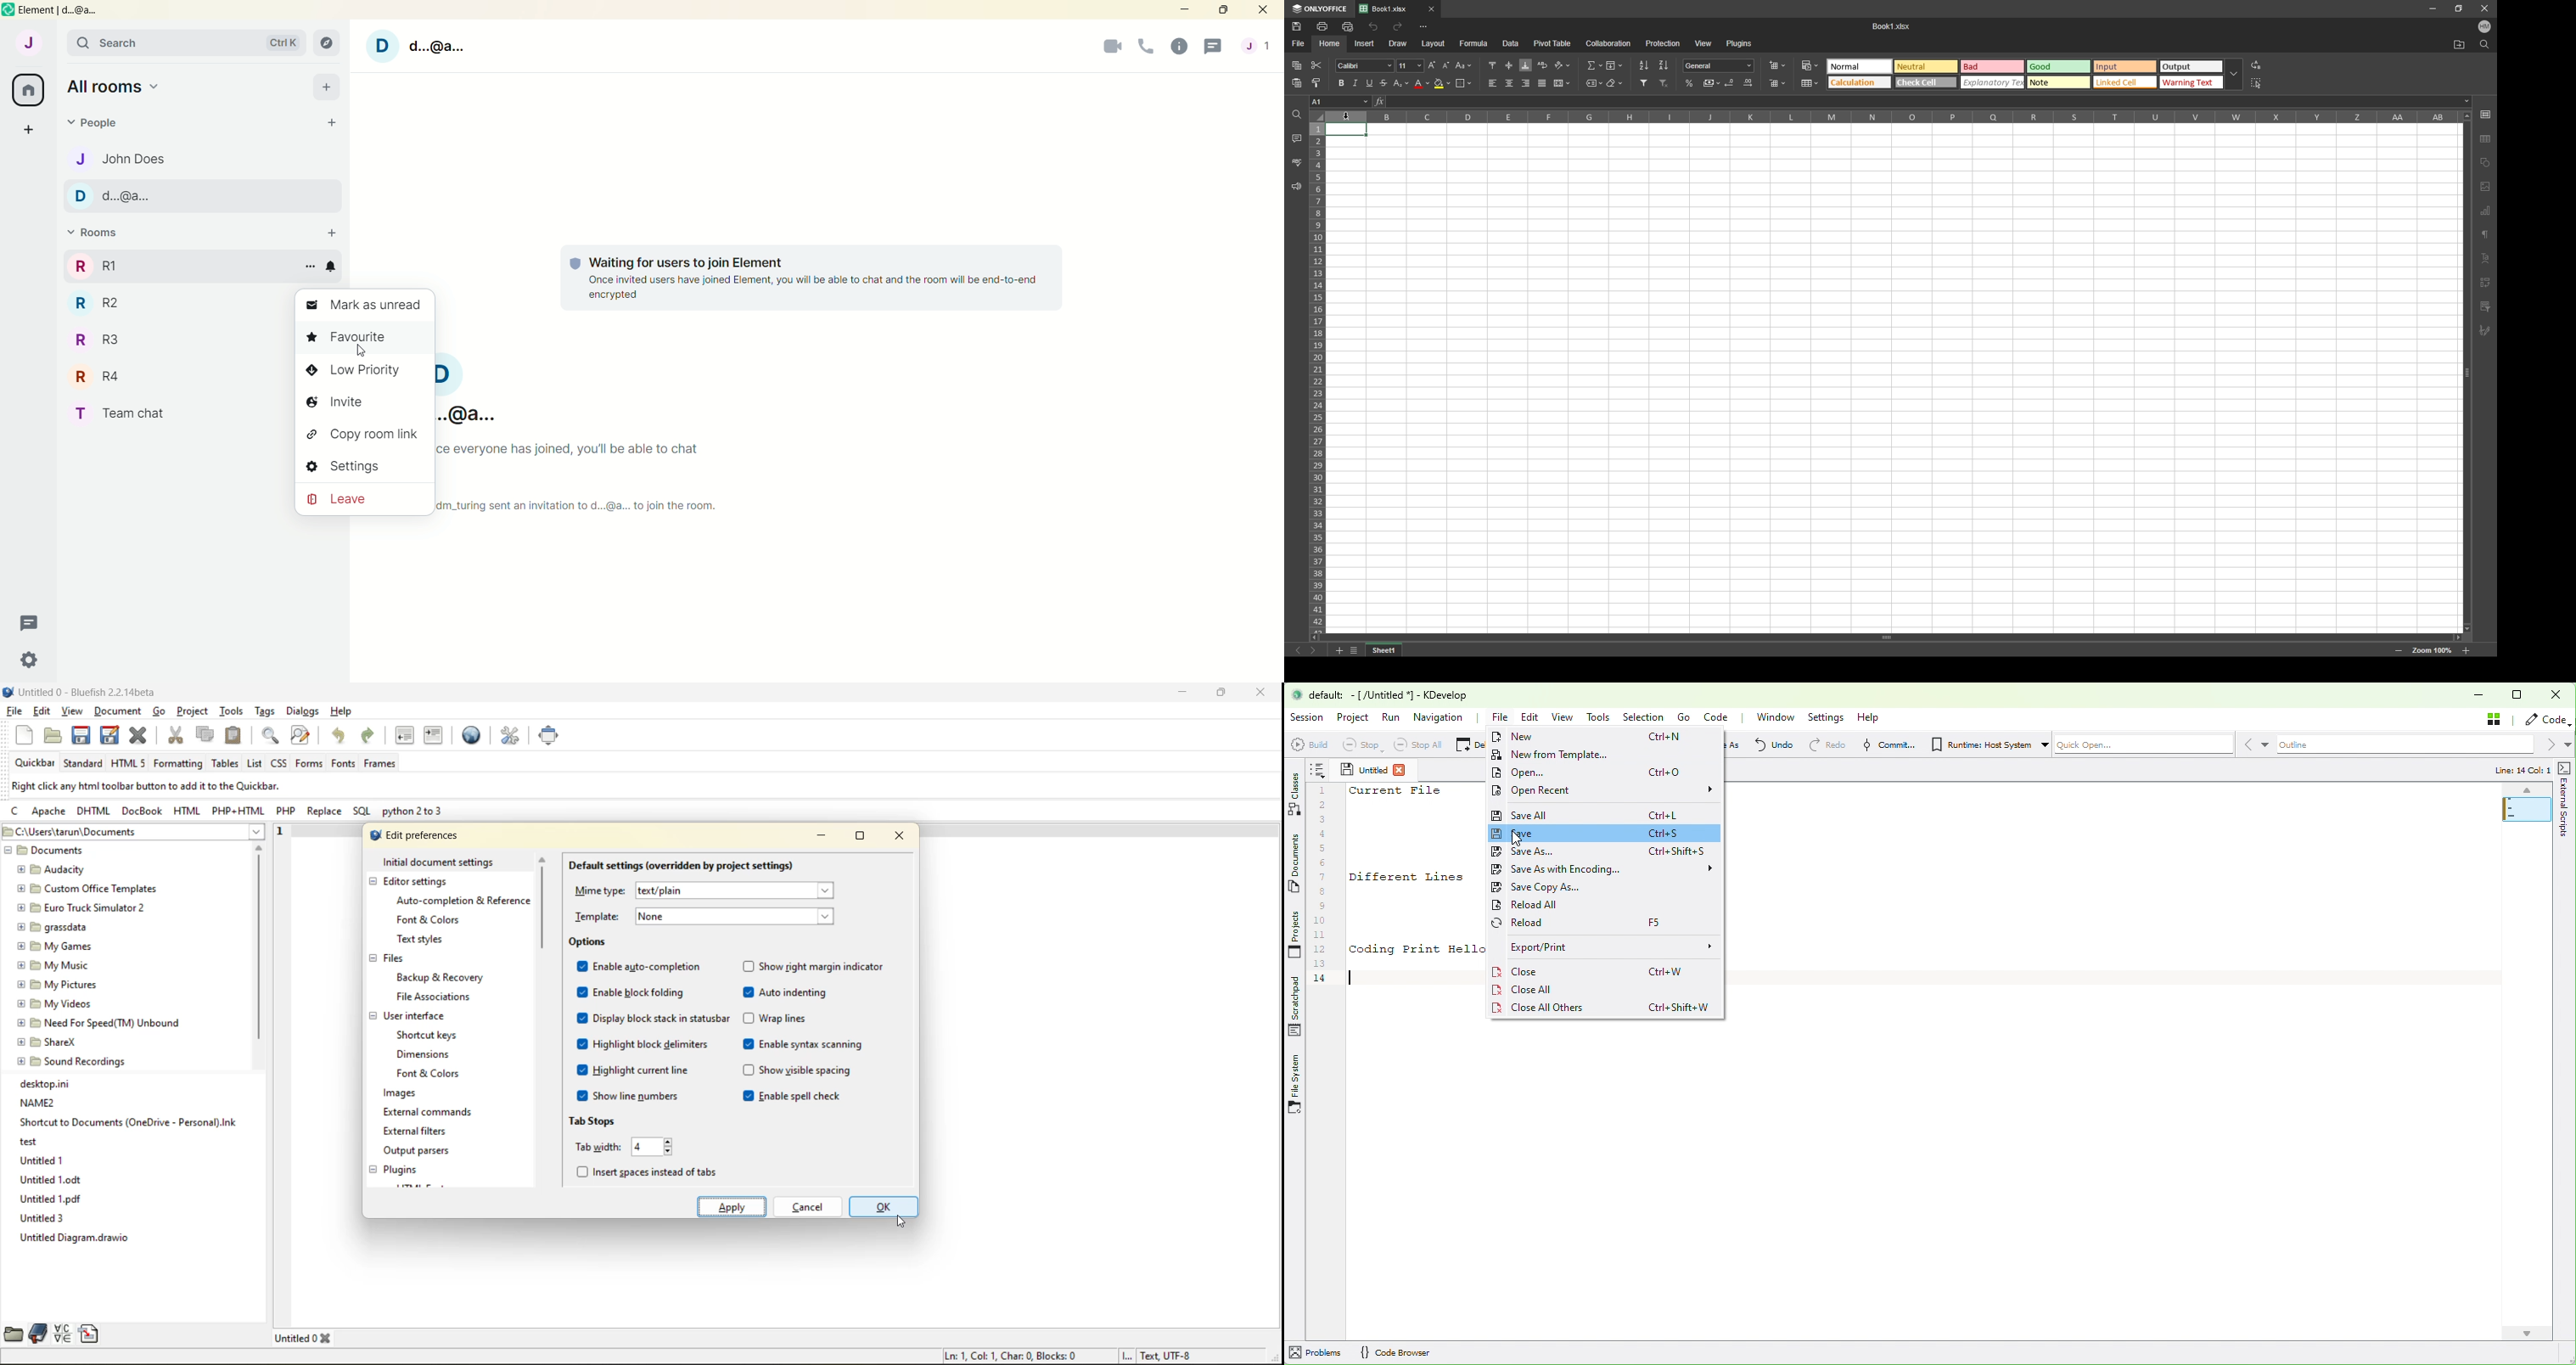  I want to click on Favourite, so click(362, 334).